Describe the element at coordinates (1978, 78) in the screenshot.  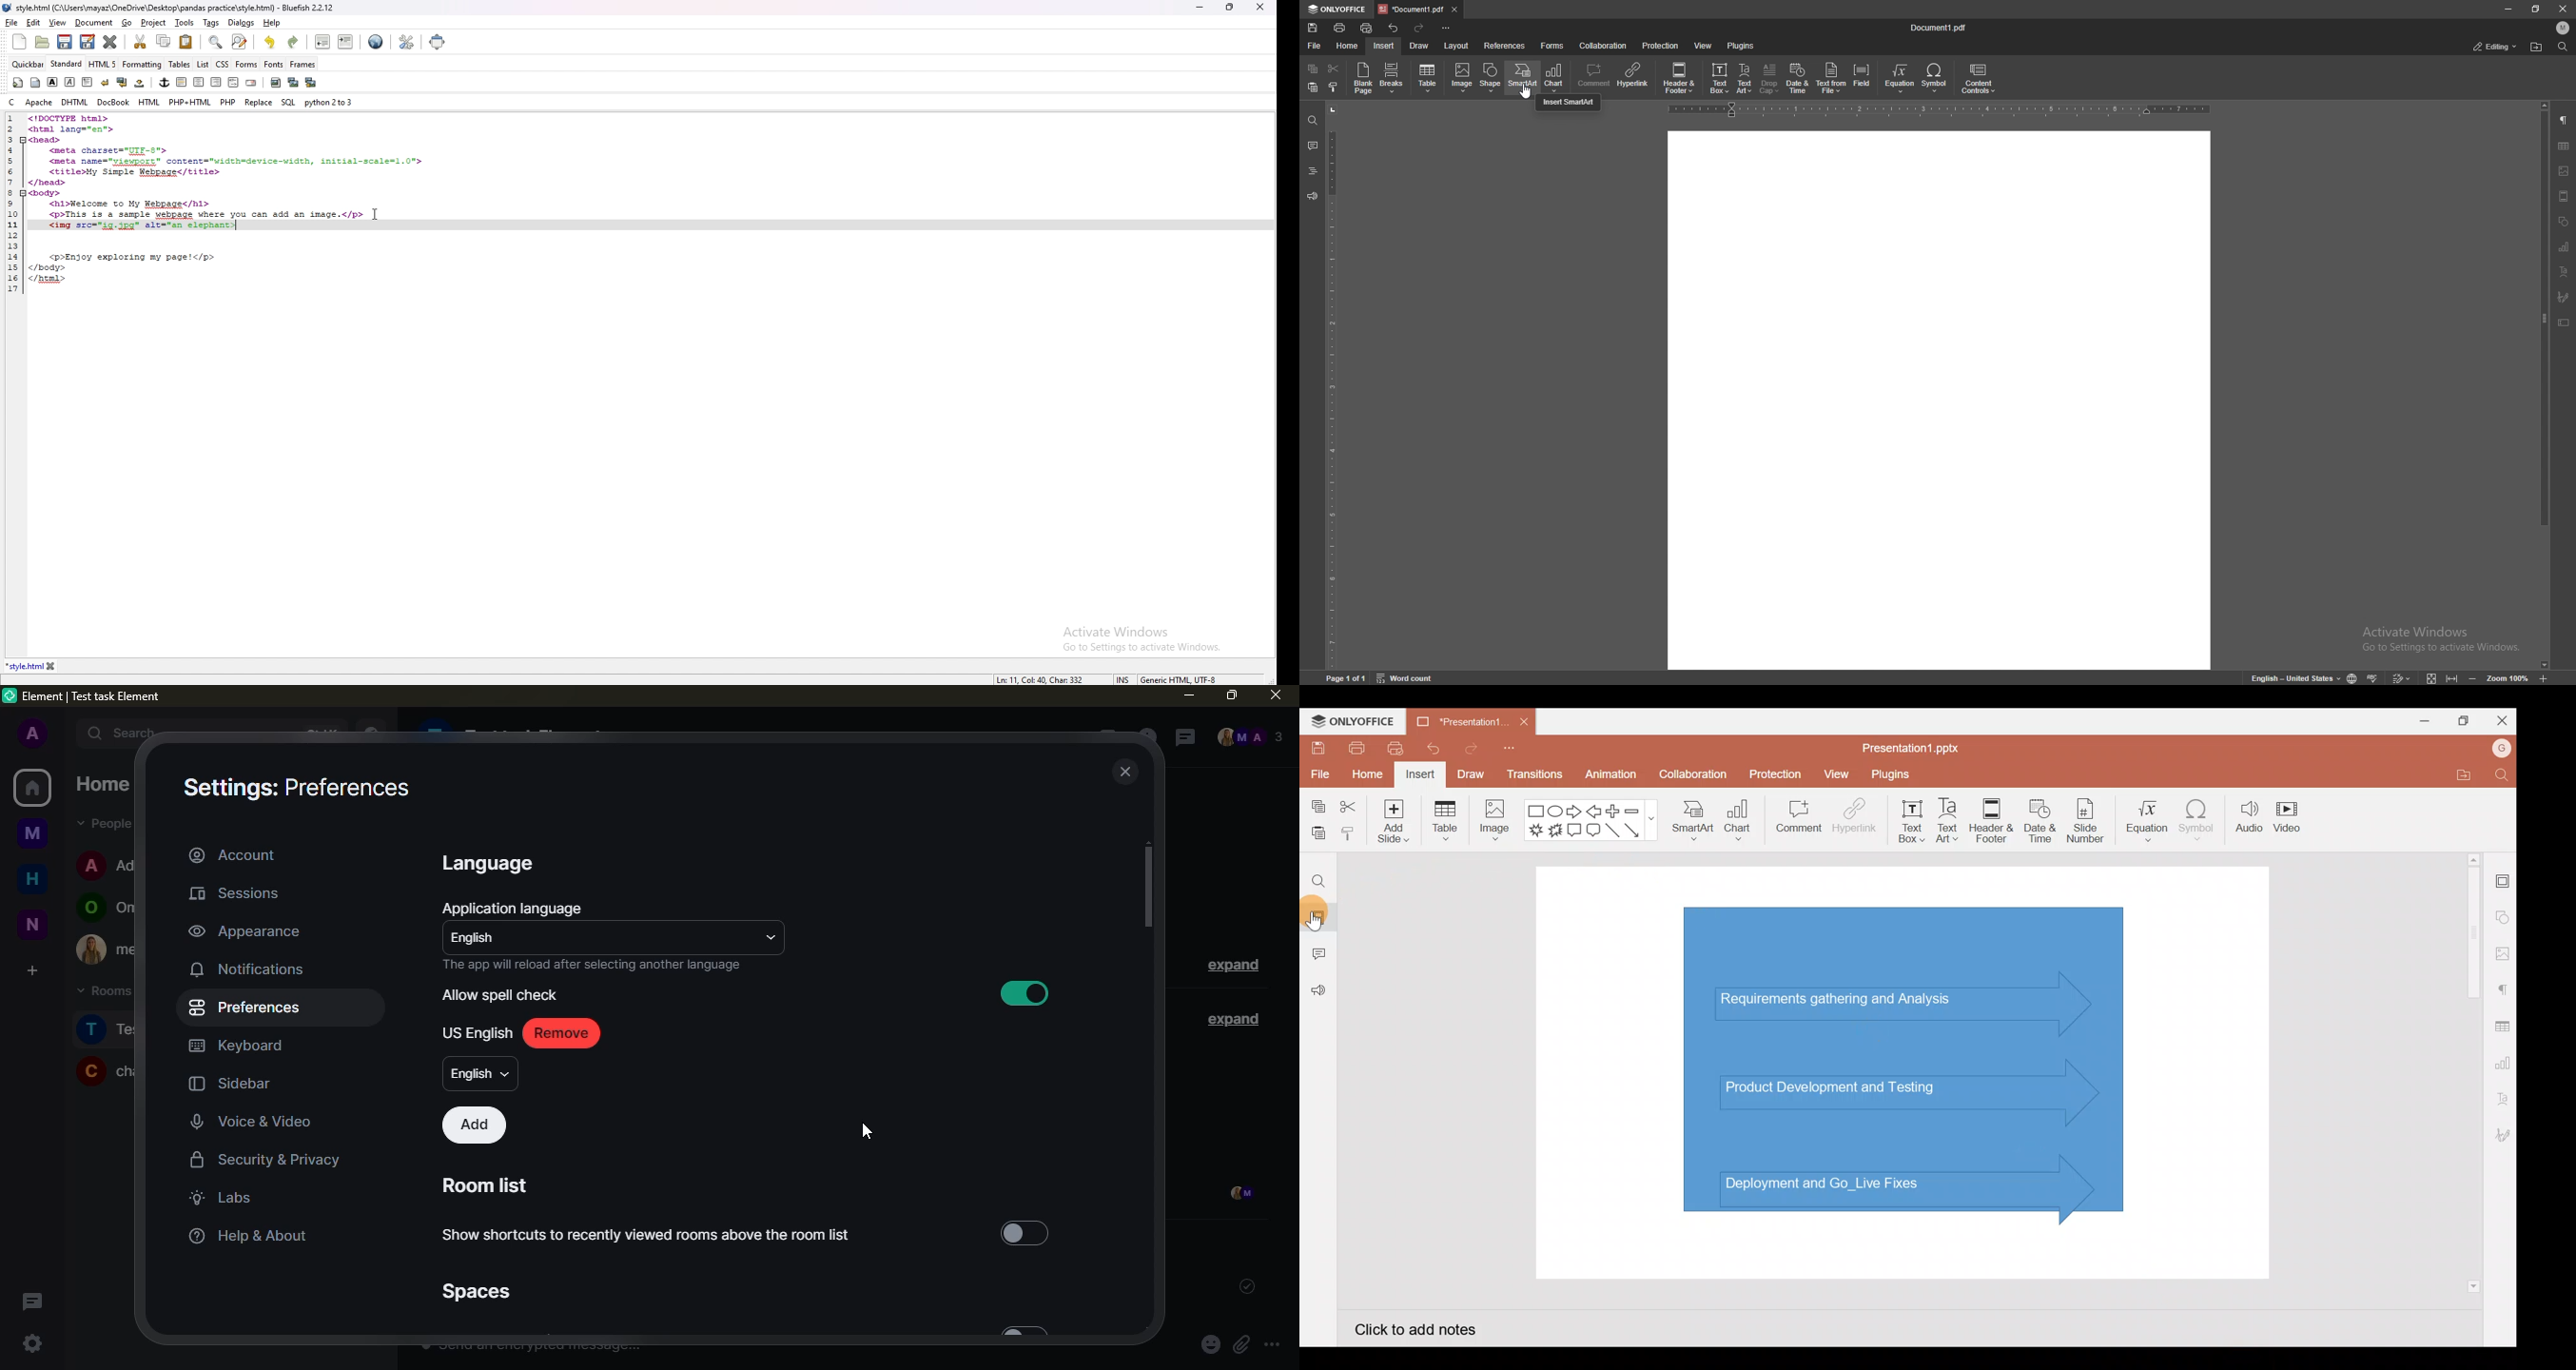
I see `content controls` at that location.